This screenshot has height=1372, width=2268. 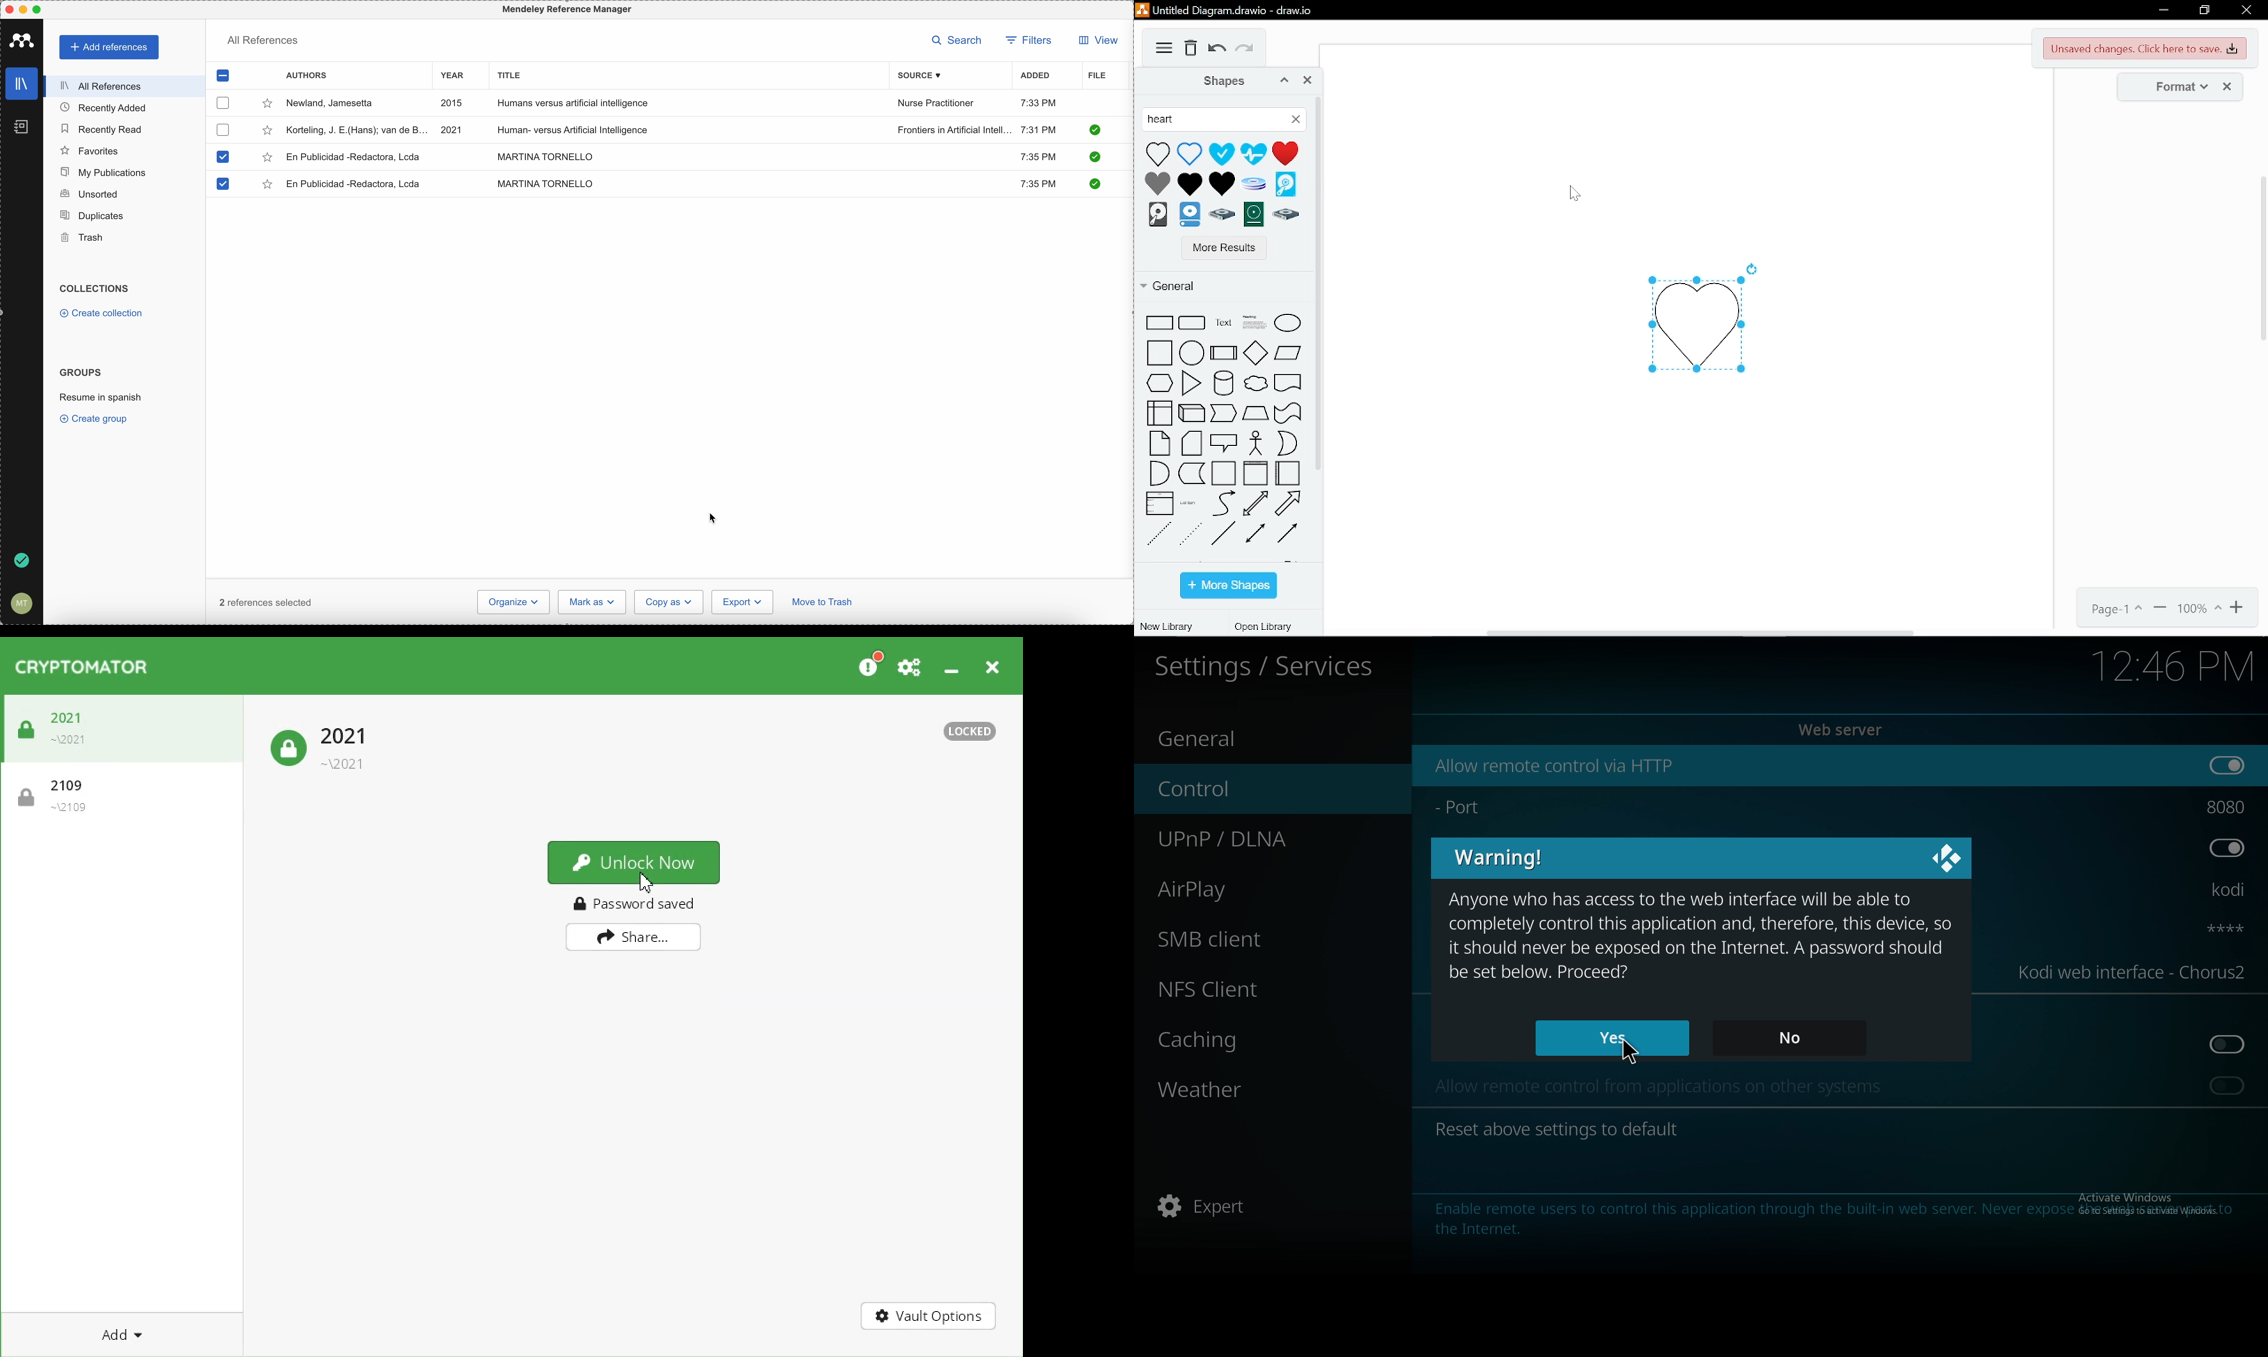 What do you see at coordinates (1161, 444) in the screenshot?
I see `note` at bounding box center [1161, 444].